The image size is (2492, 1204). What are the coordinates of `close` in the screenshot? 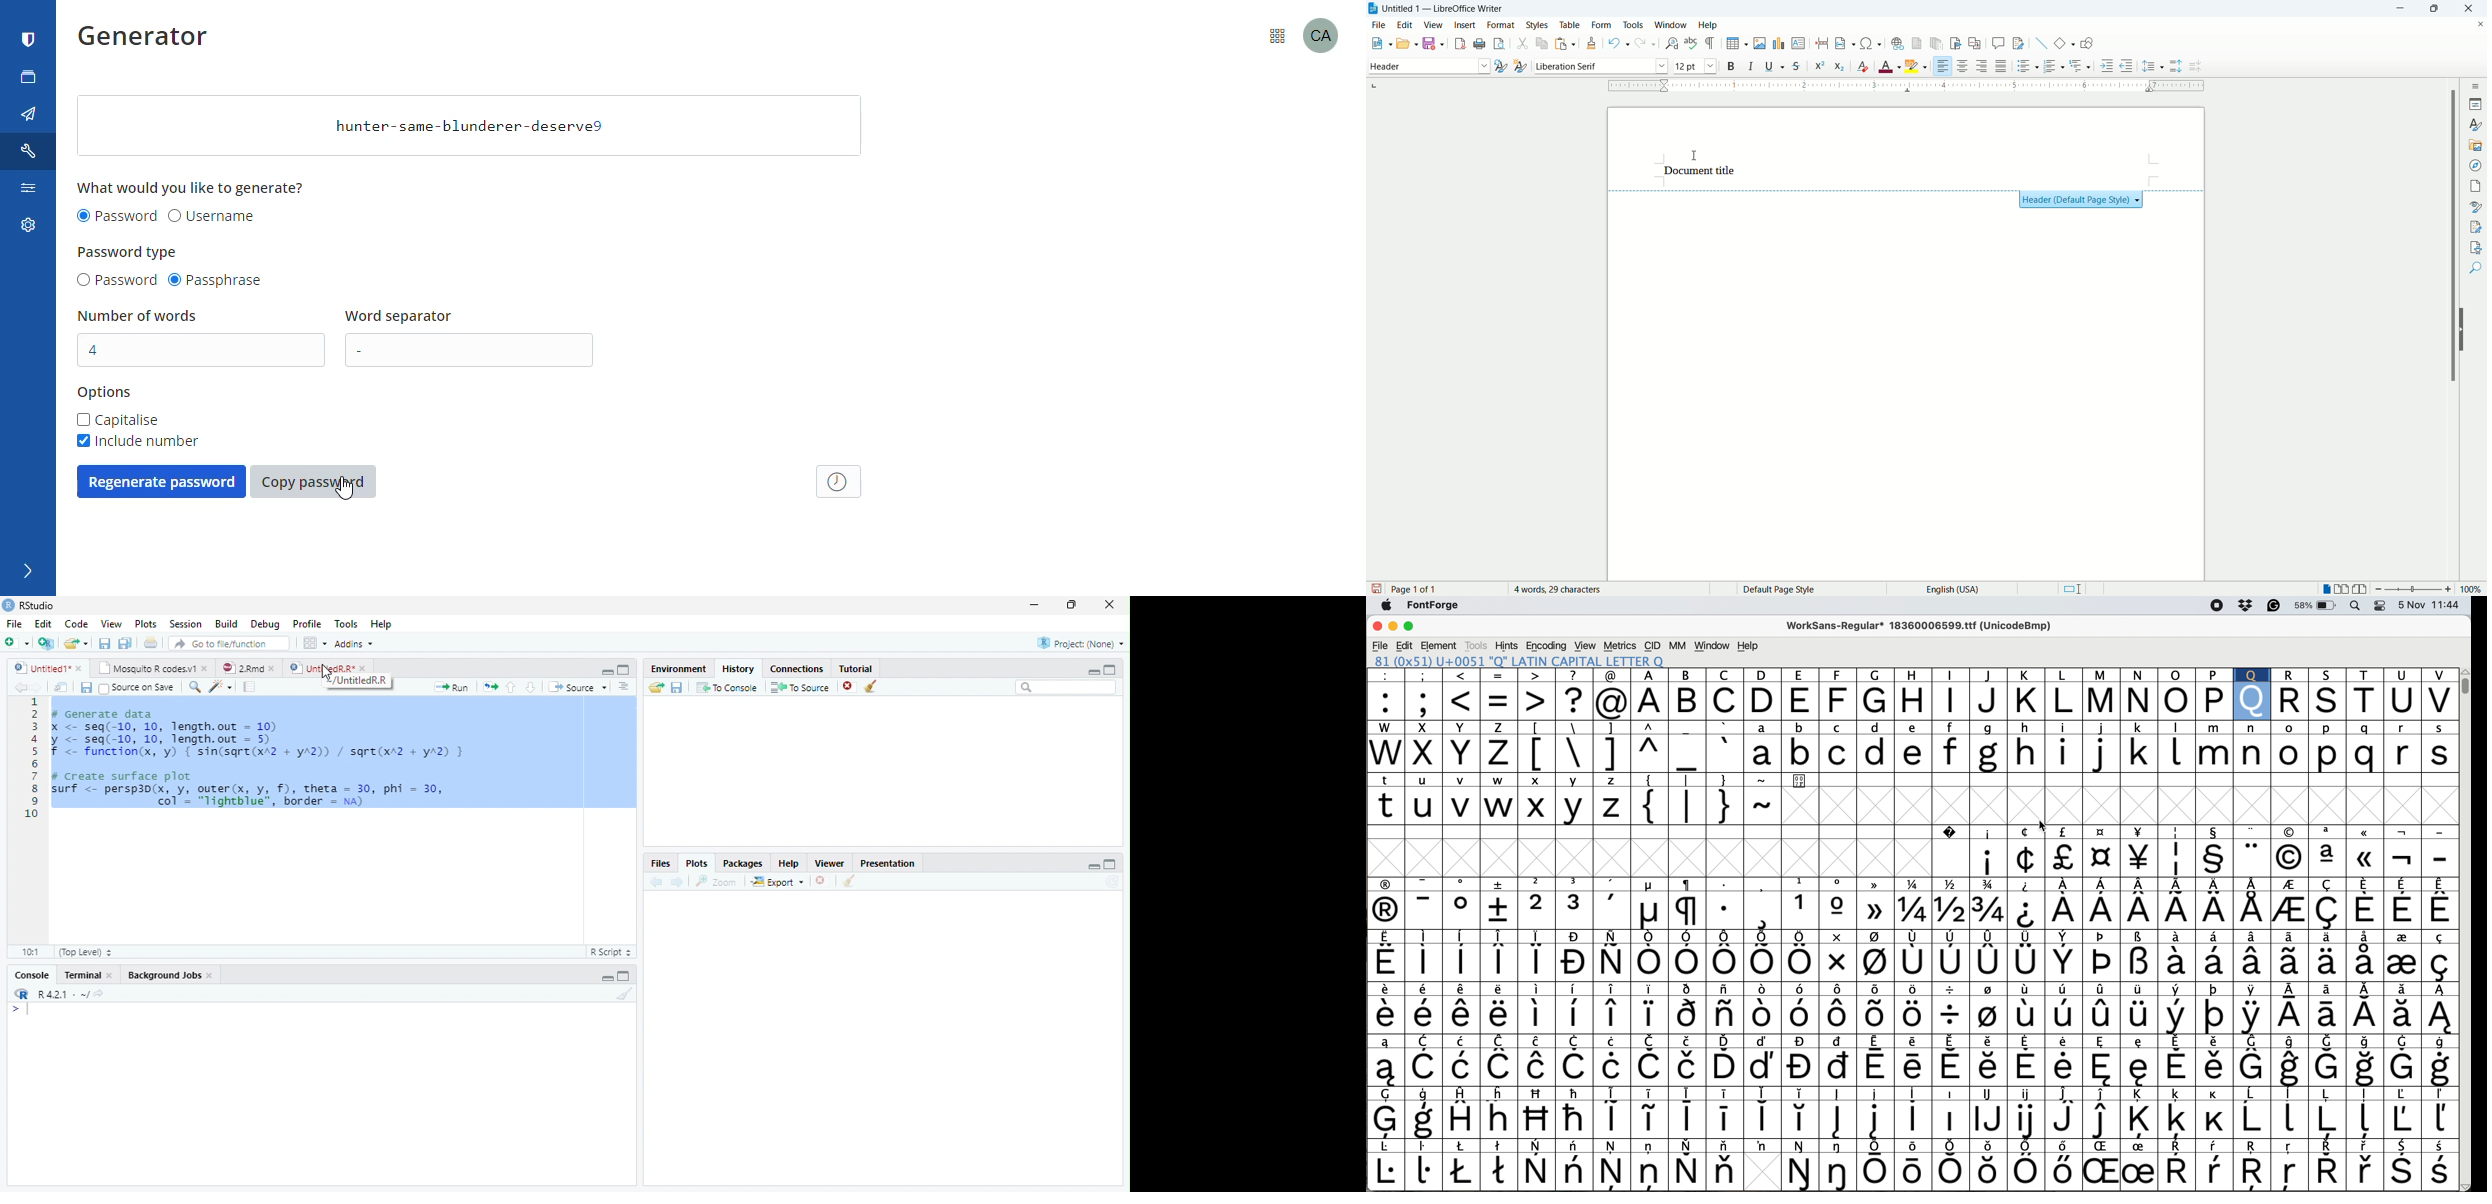 It's located at (1110, 604).